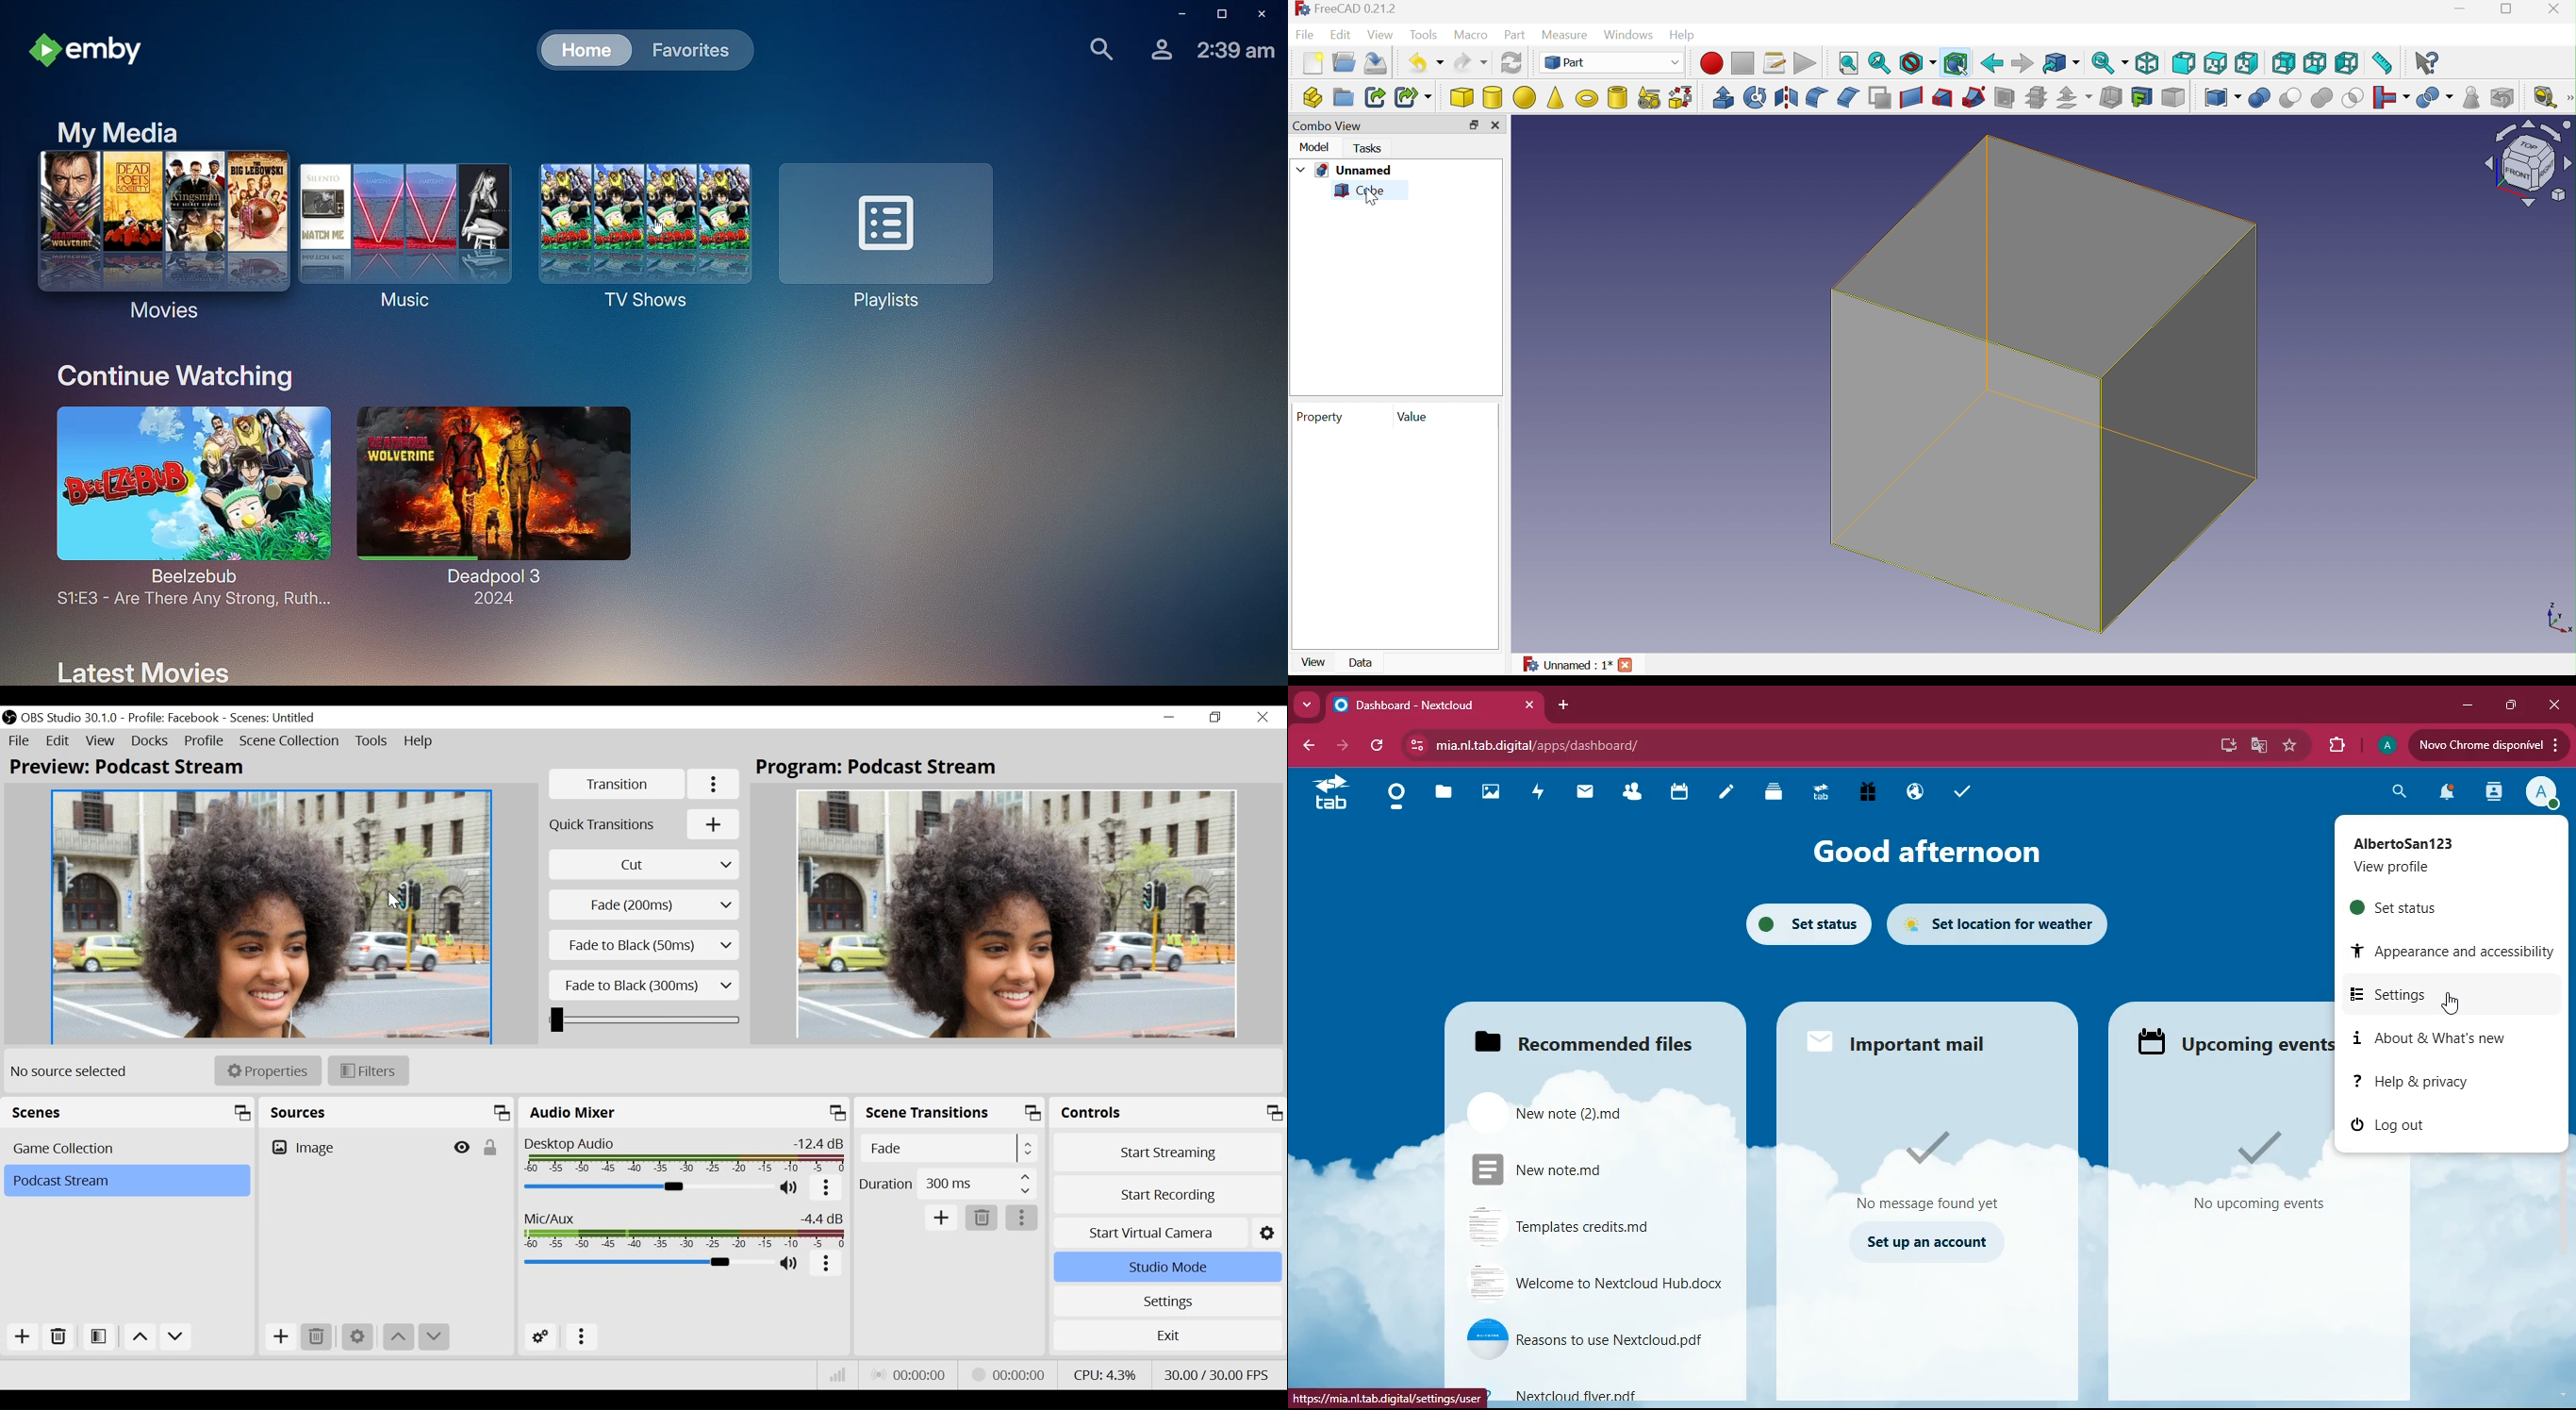 This screenshot has height=1428, width=2576. I want to click on Drop down, so click(1301, 170).